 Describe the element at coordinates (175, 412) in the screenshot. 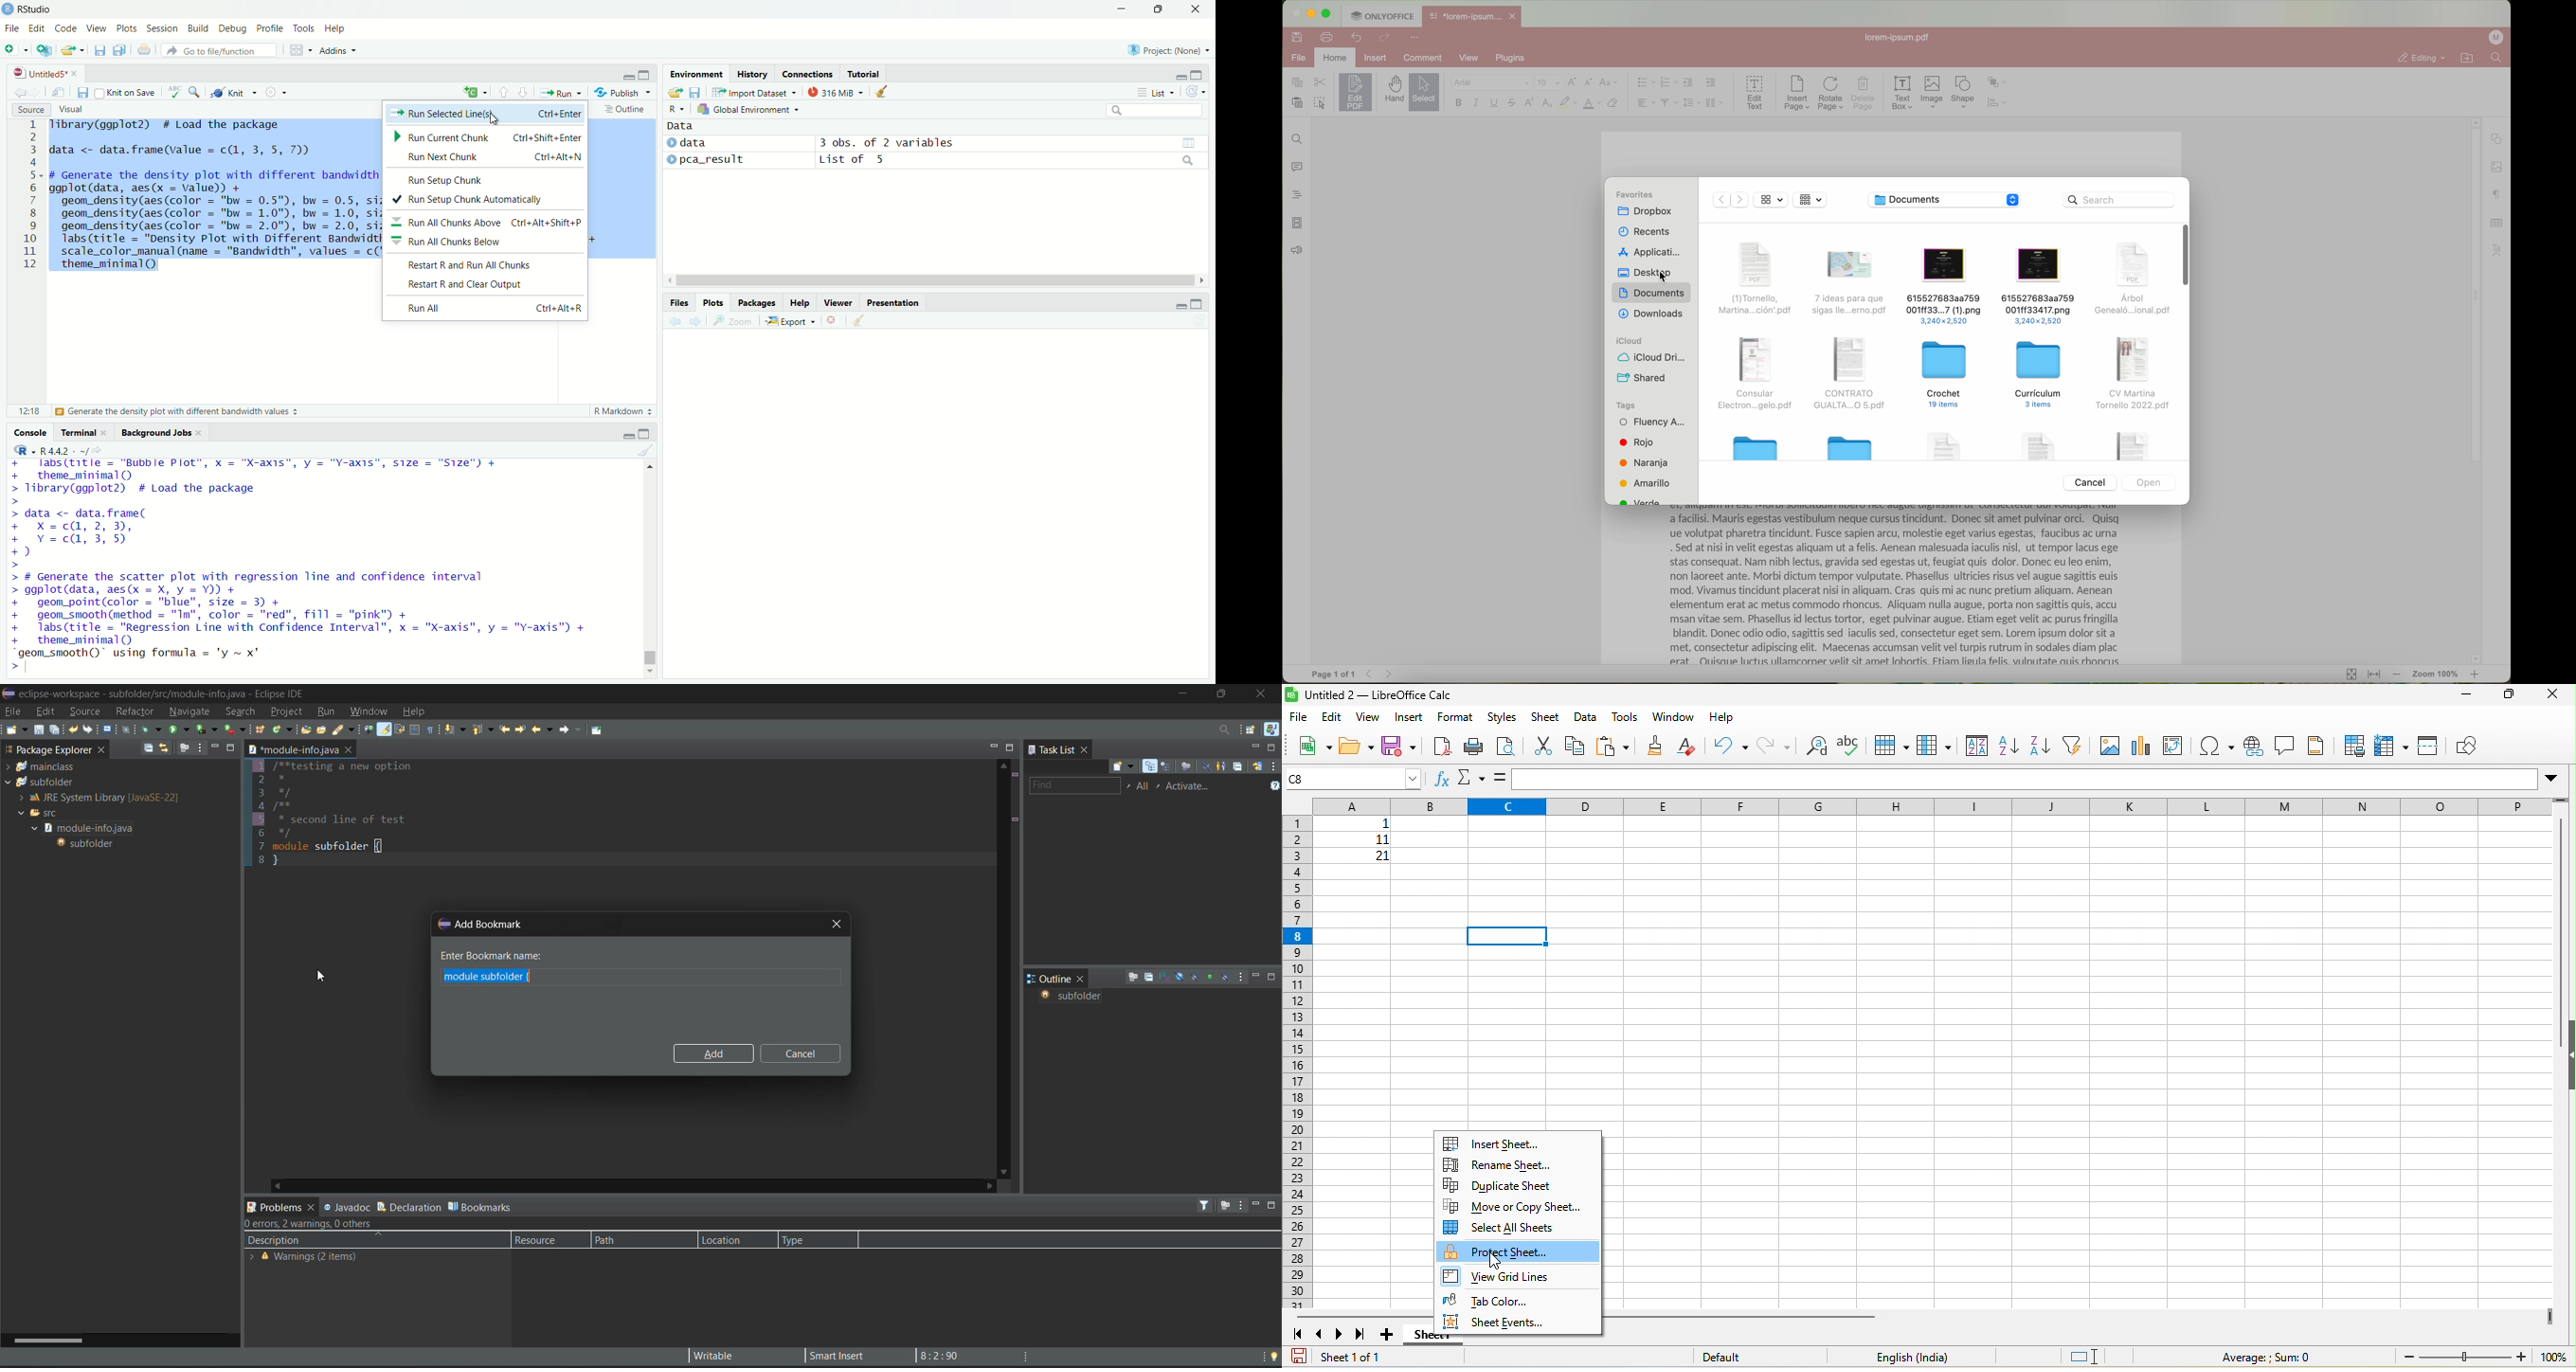

I see `Generate the density plot with different bandwidth values` at that location.